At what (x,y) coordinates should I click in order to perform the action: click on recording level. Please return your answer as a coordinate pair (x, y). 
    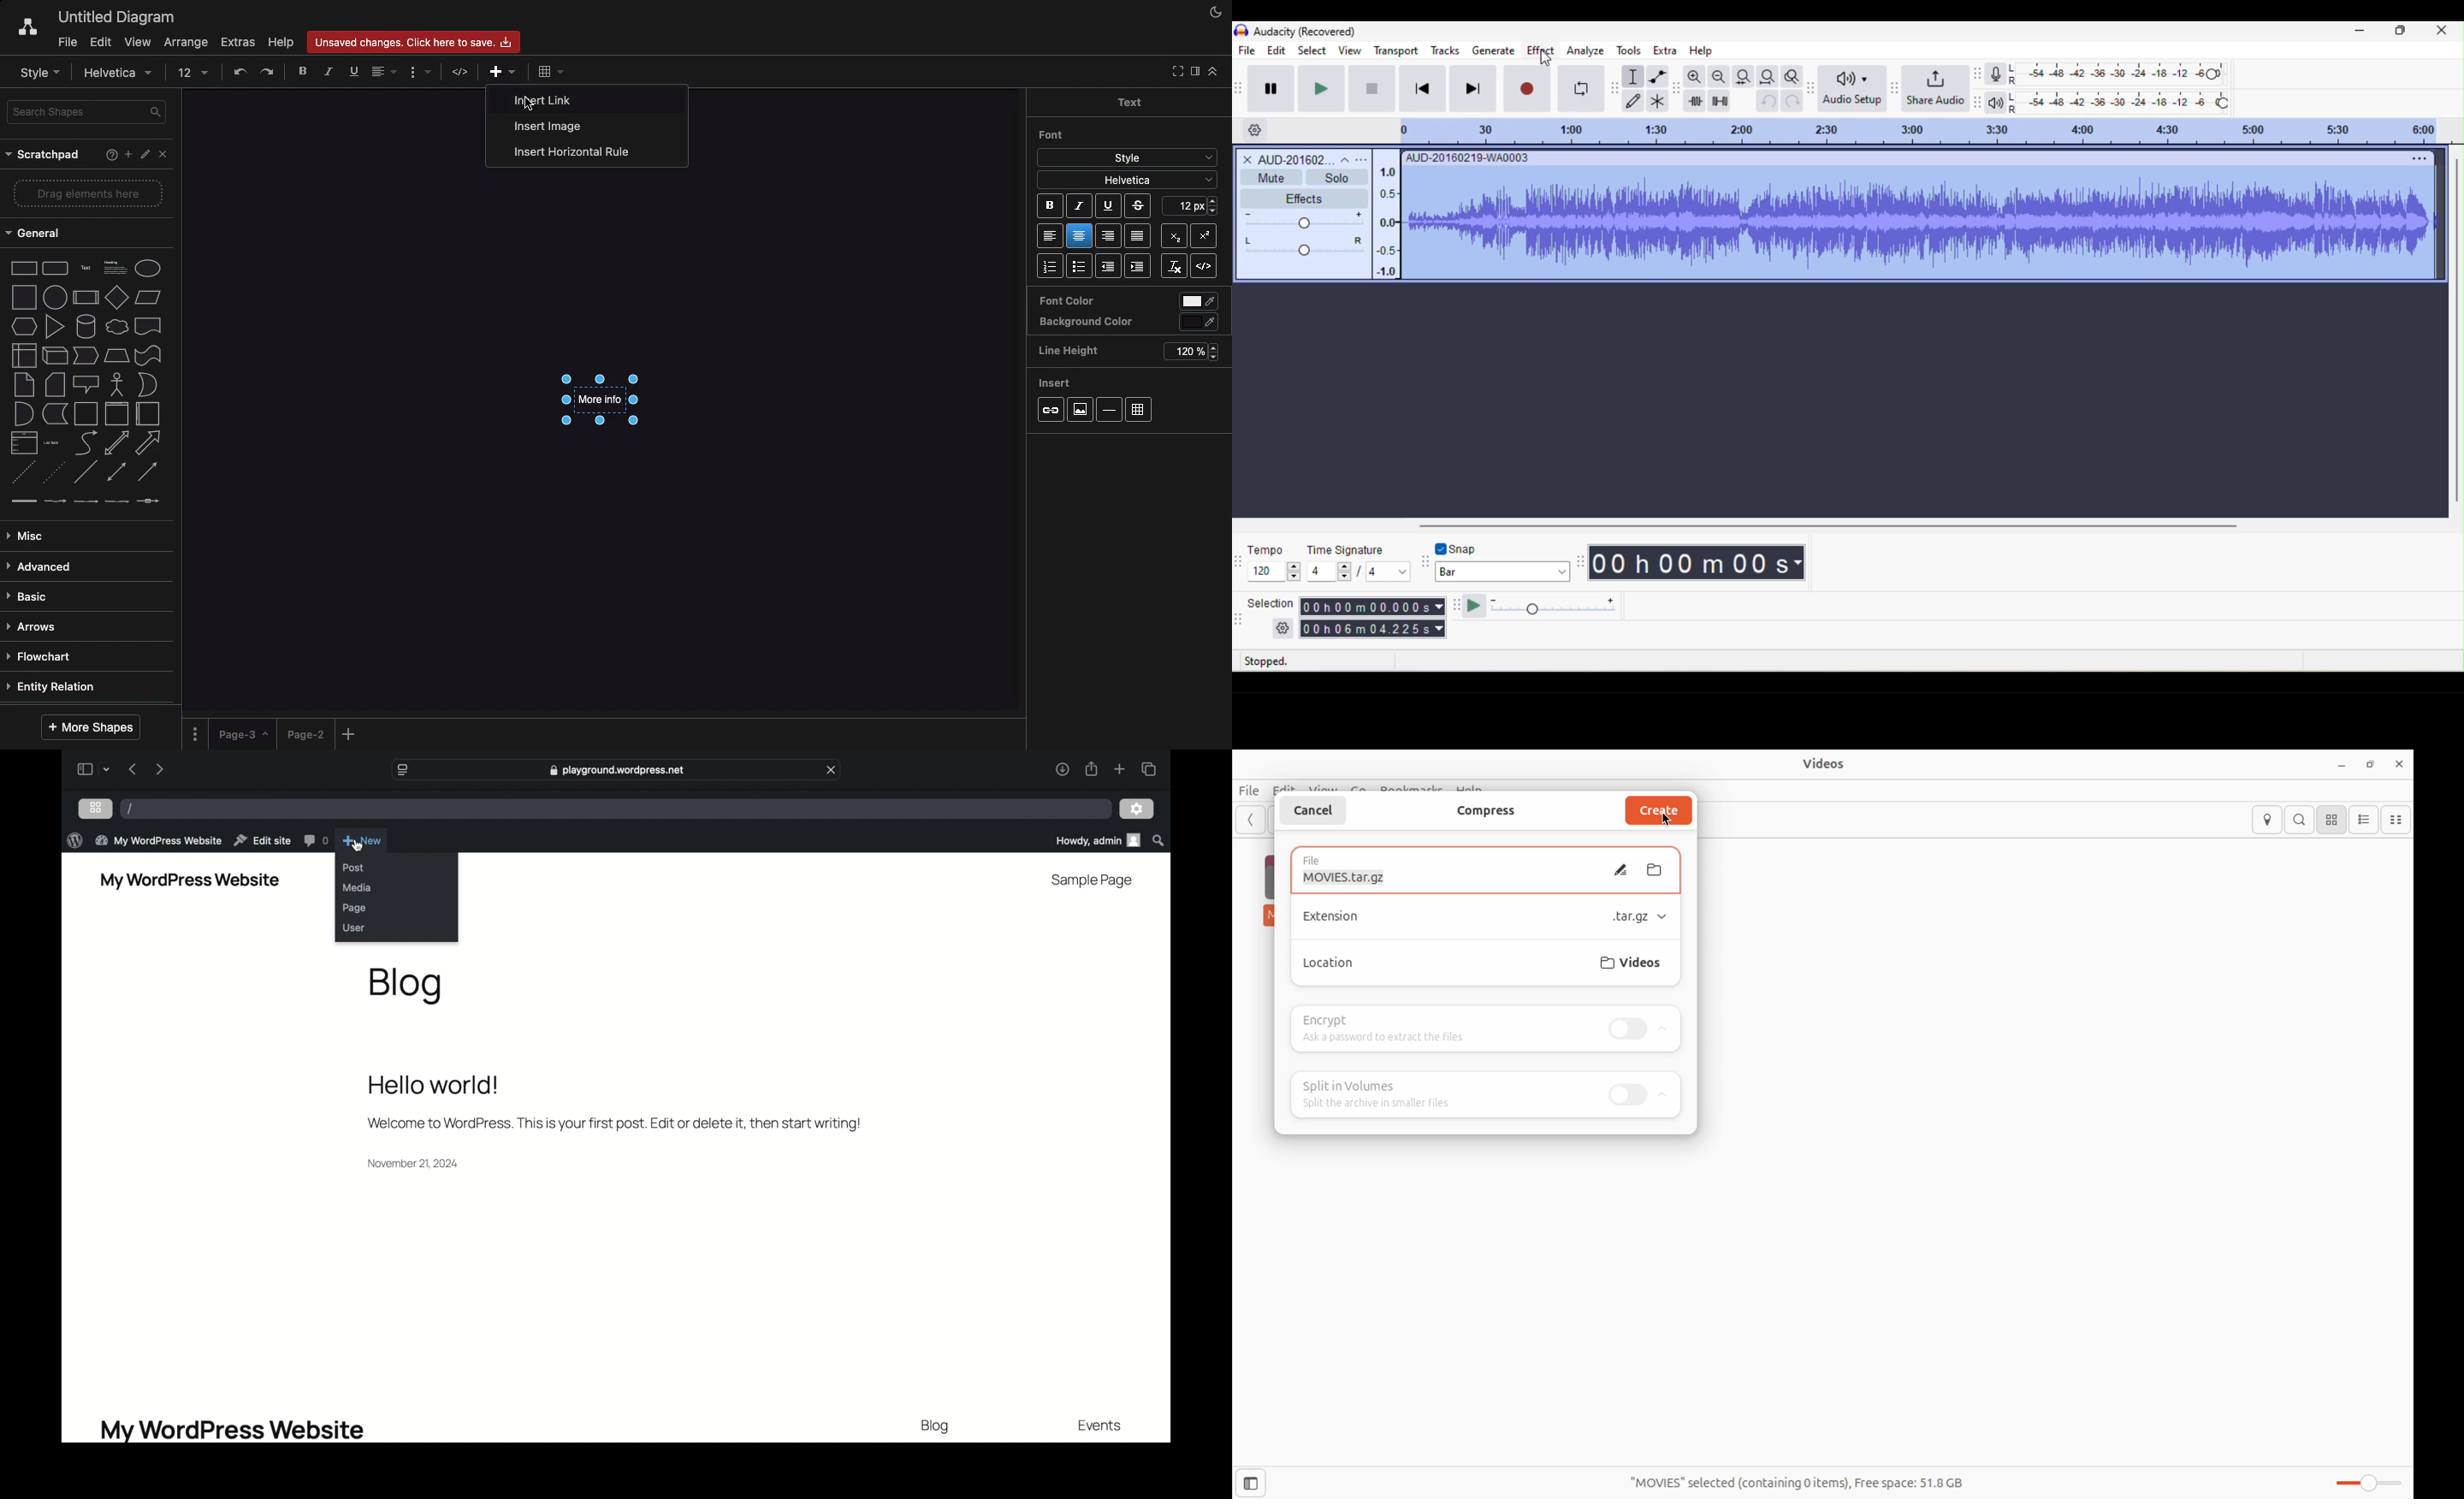
    Looking at the image, I should click on (2118, 73).